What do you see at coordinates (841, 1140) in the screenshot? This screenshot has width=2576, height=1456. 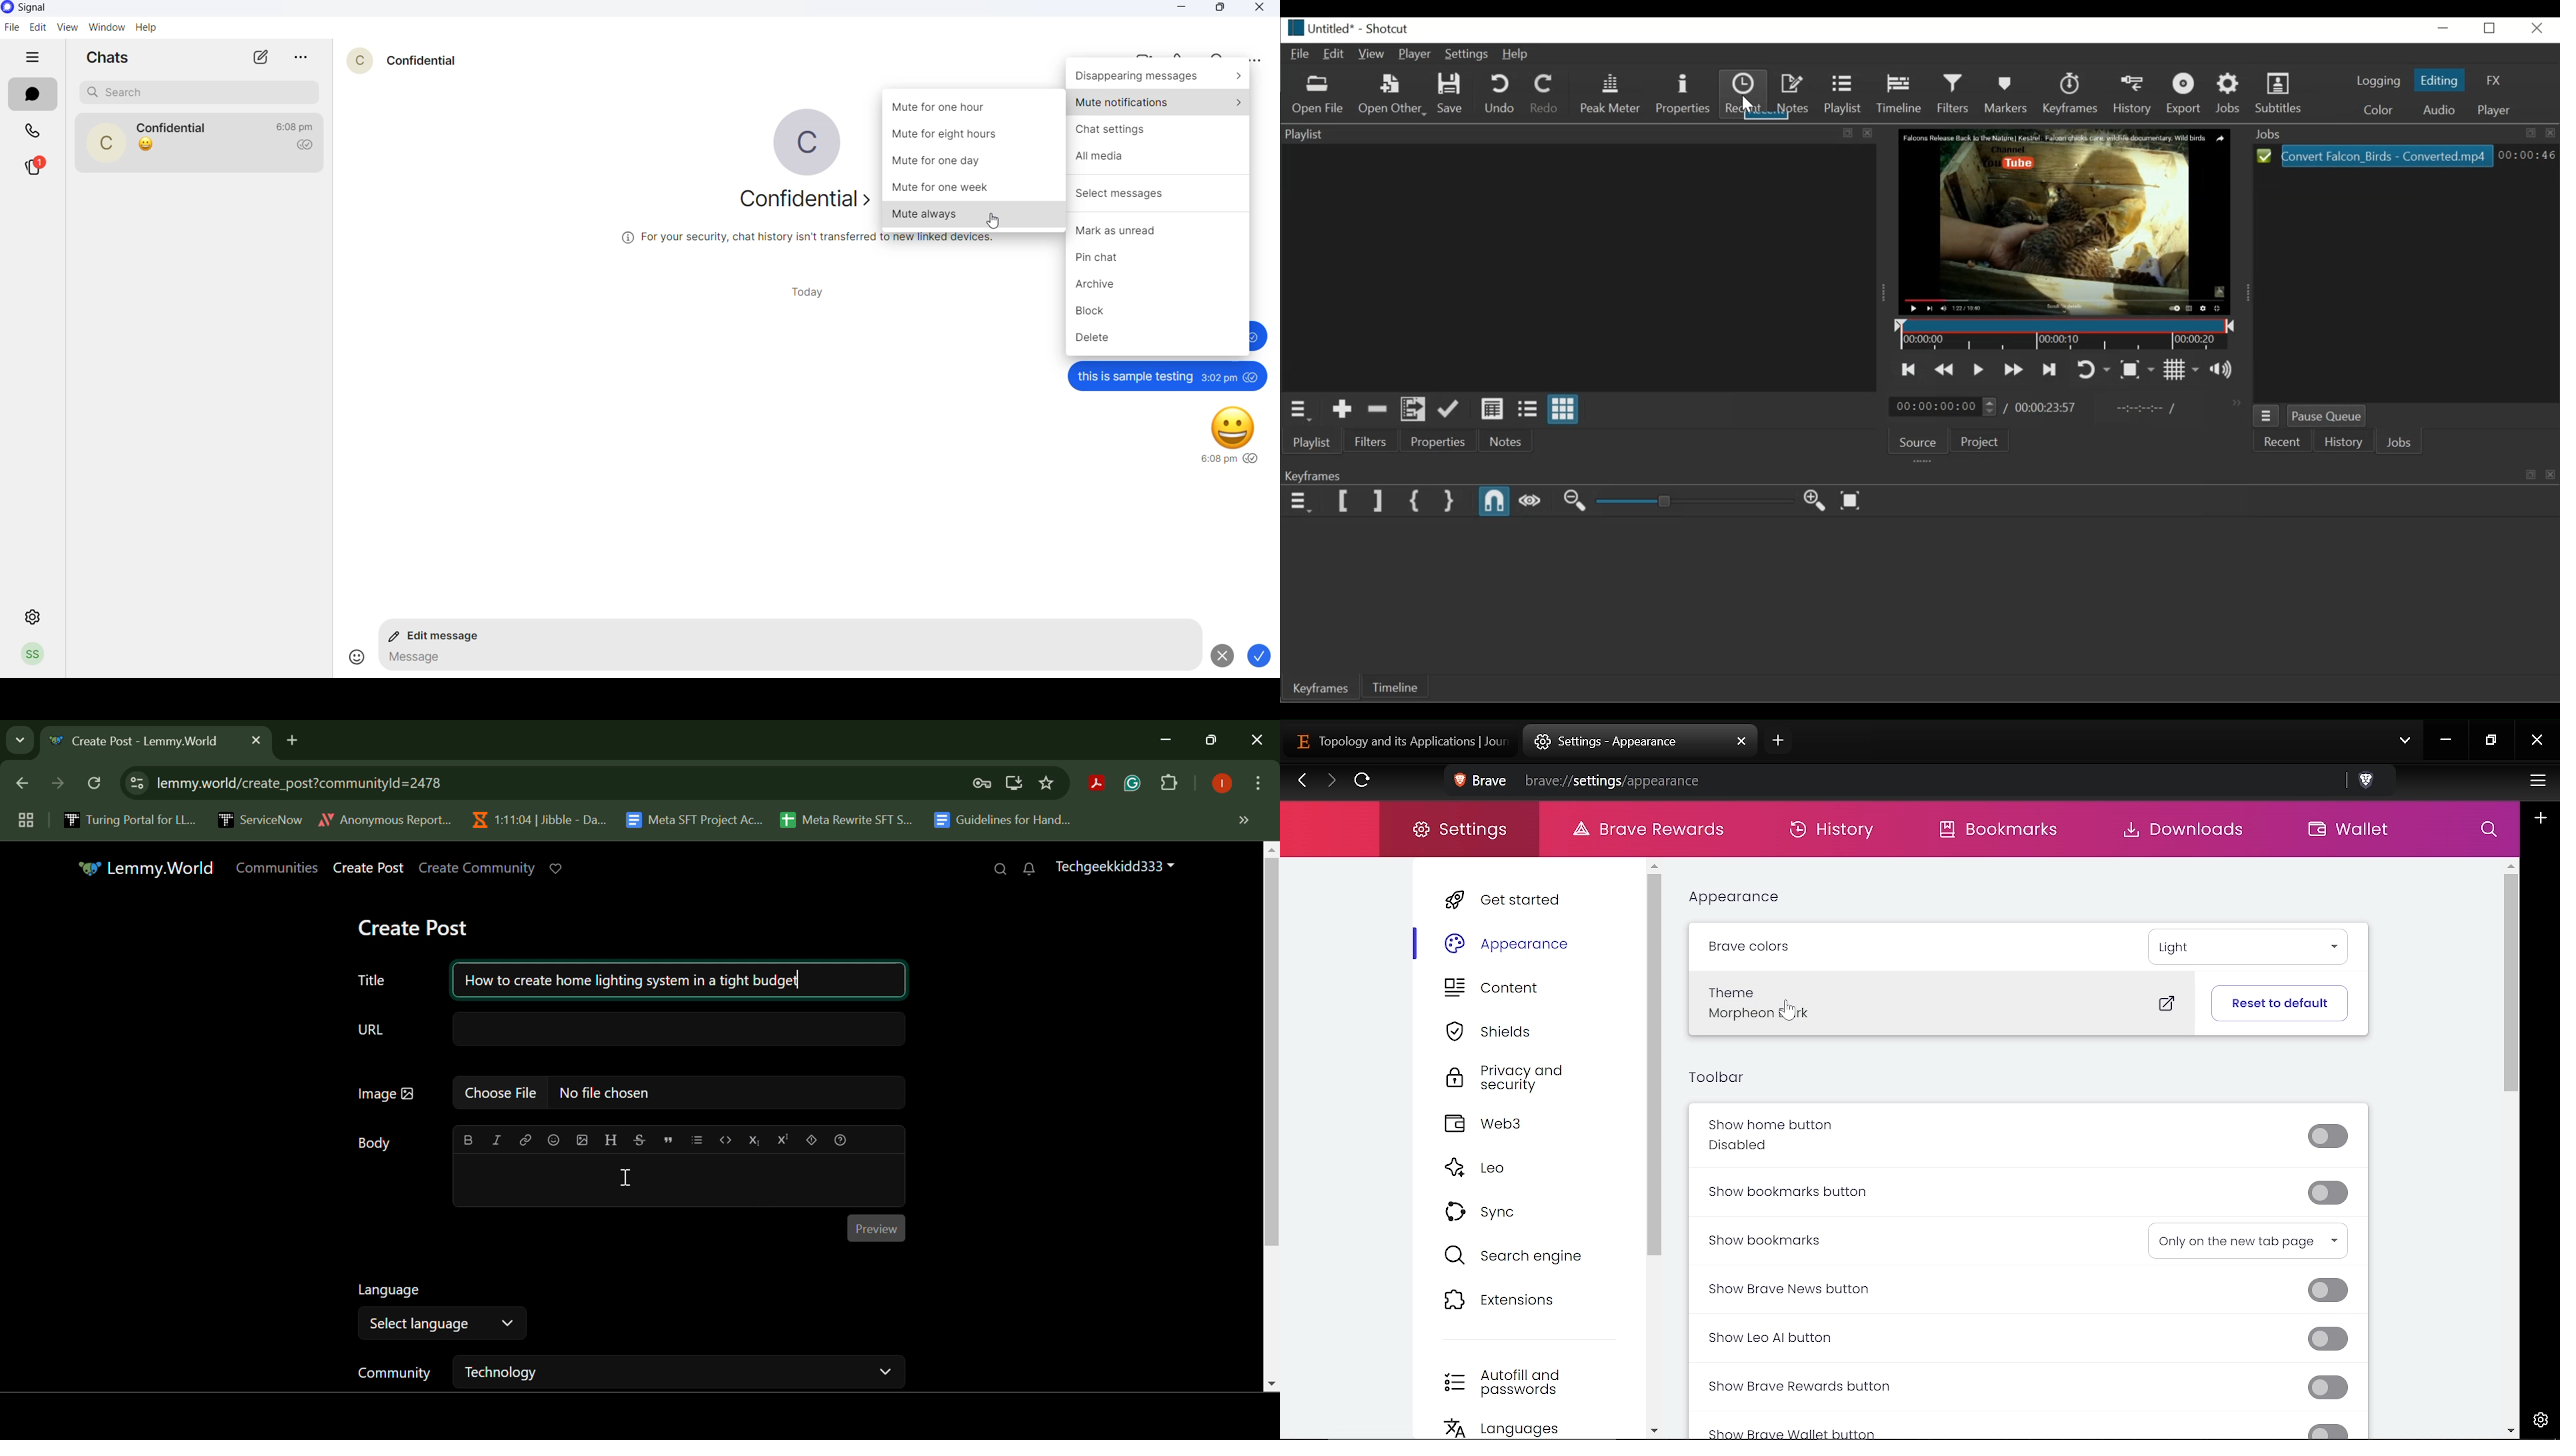 I see `formatting help` at bounding box center [841, 1140].